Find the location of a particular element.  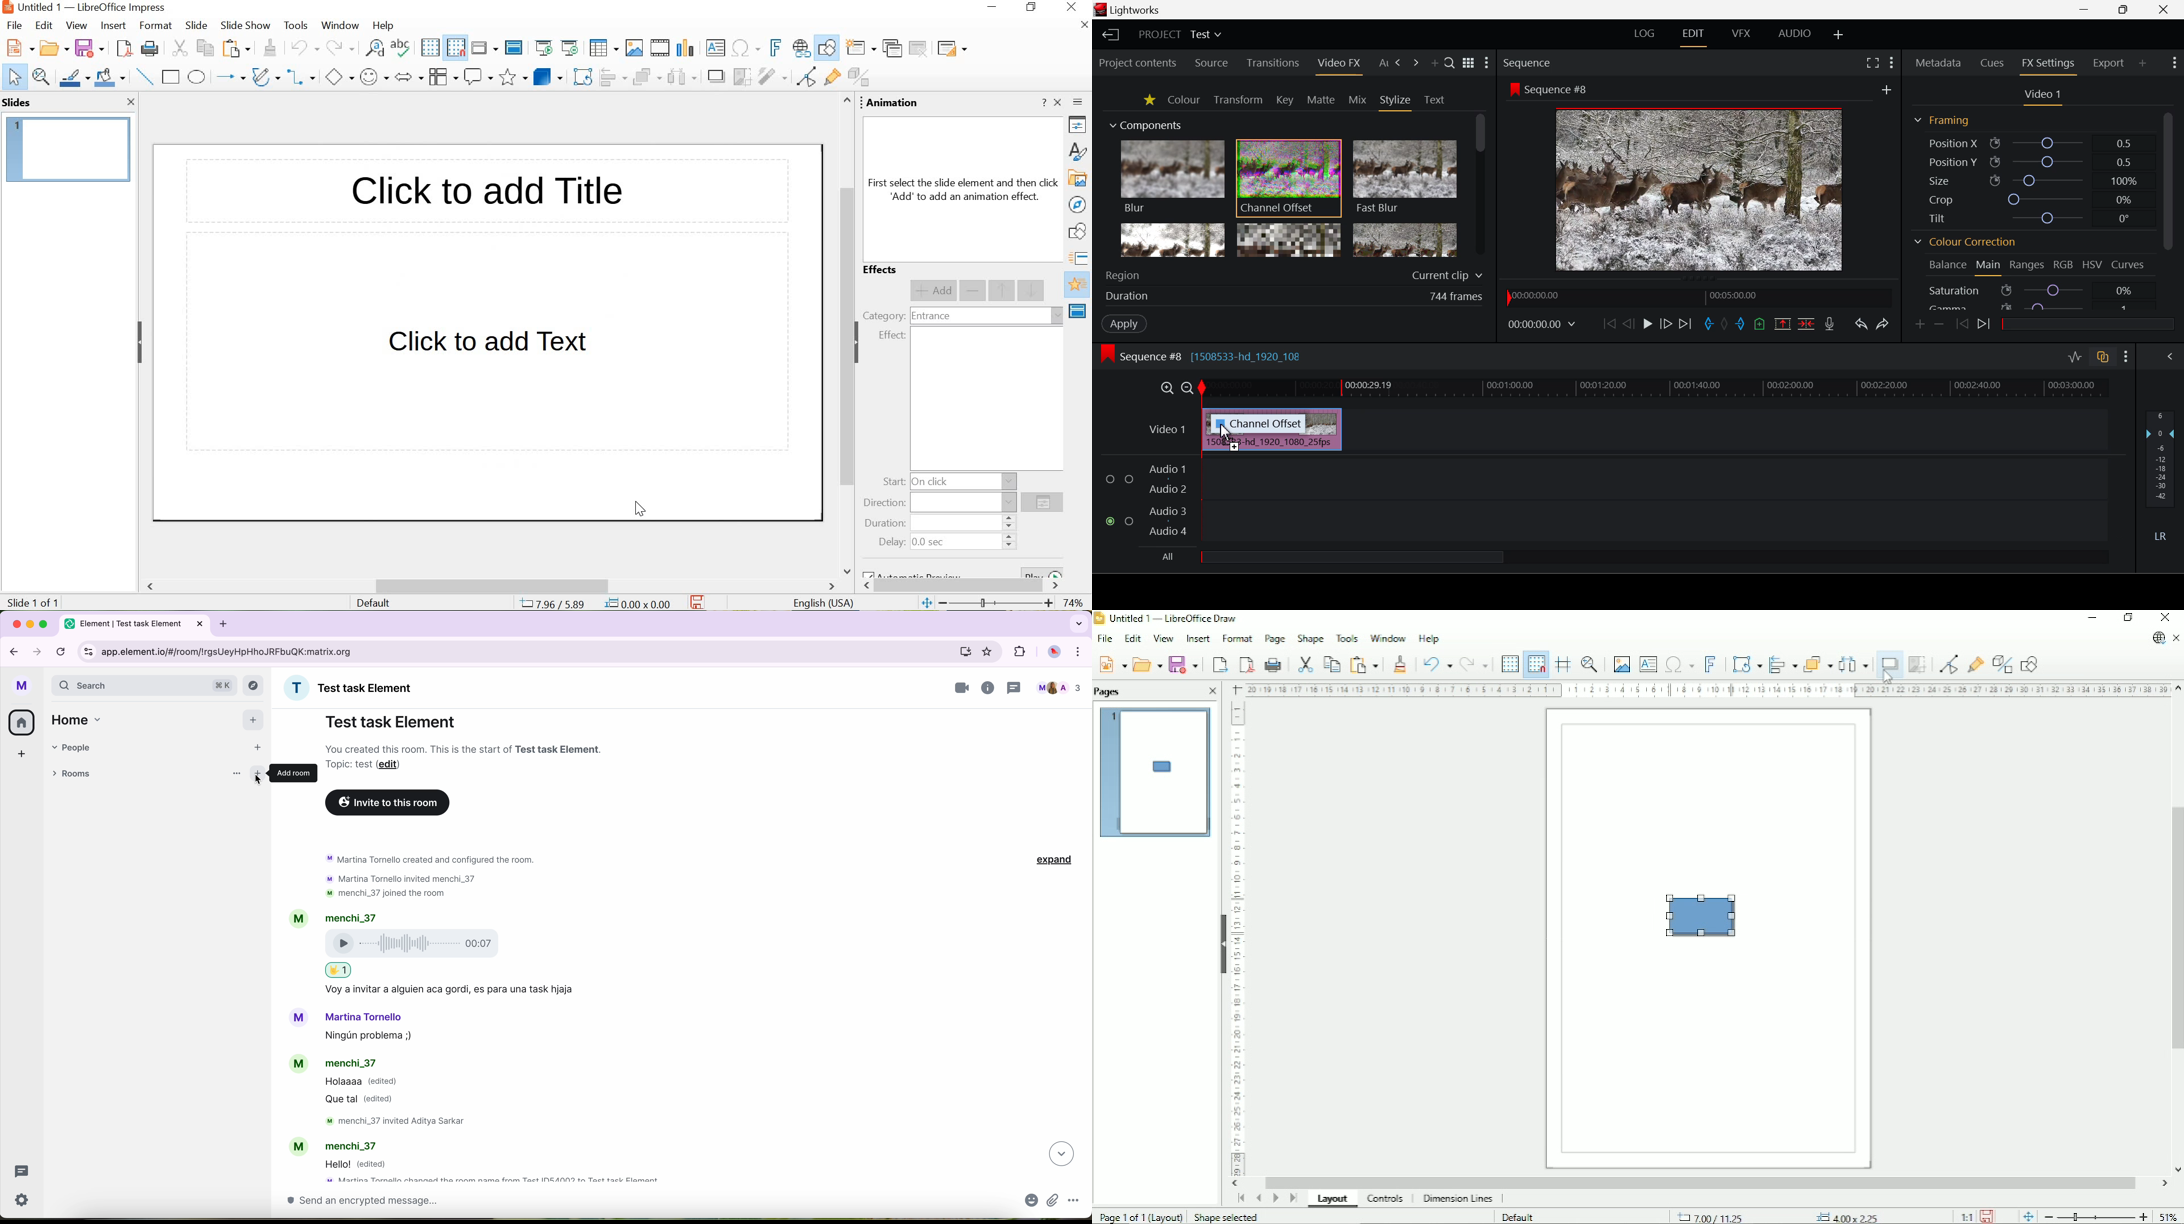

Undo is located at coordinates (1435, 664).